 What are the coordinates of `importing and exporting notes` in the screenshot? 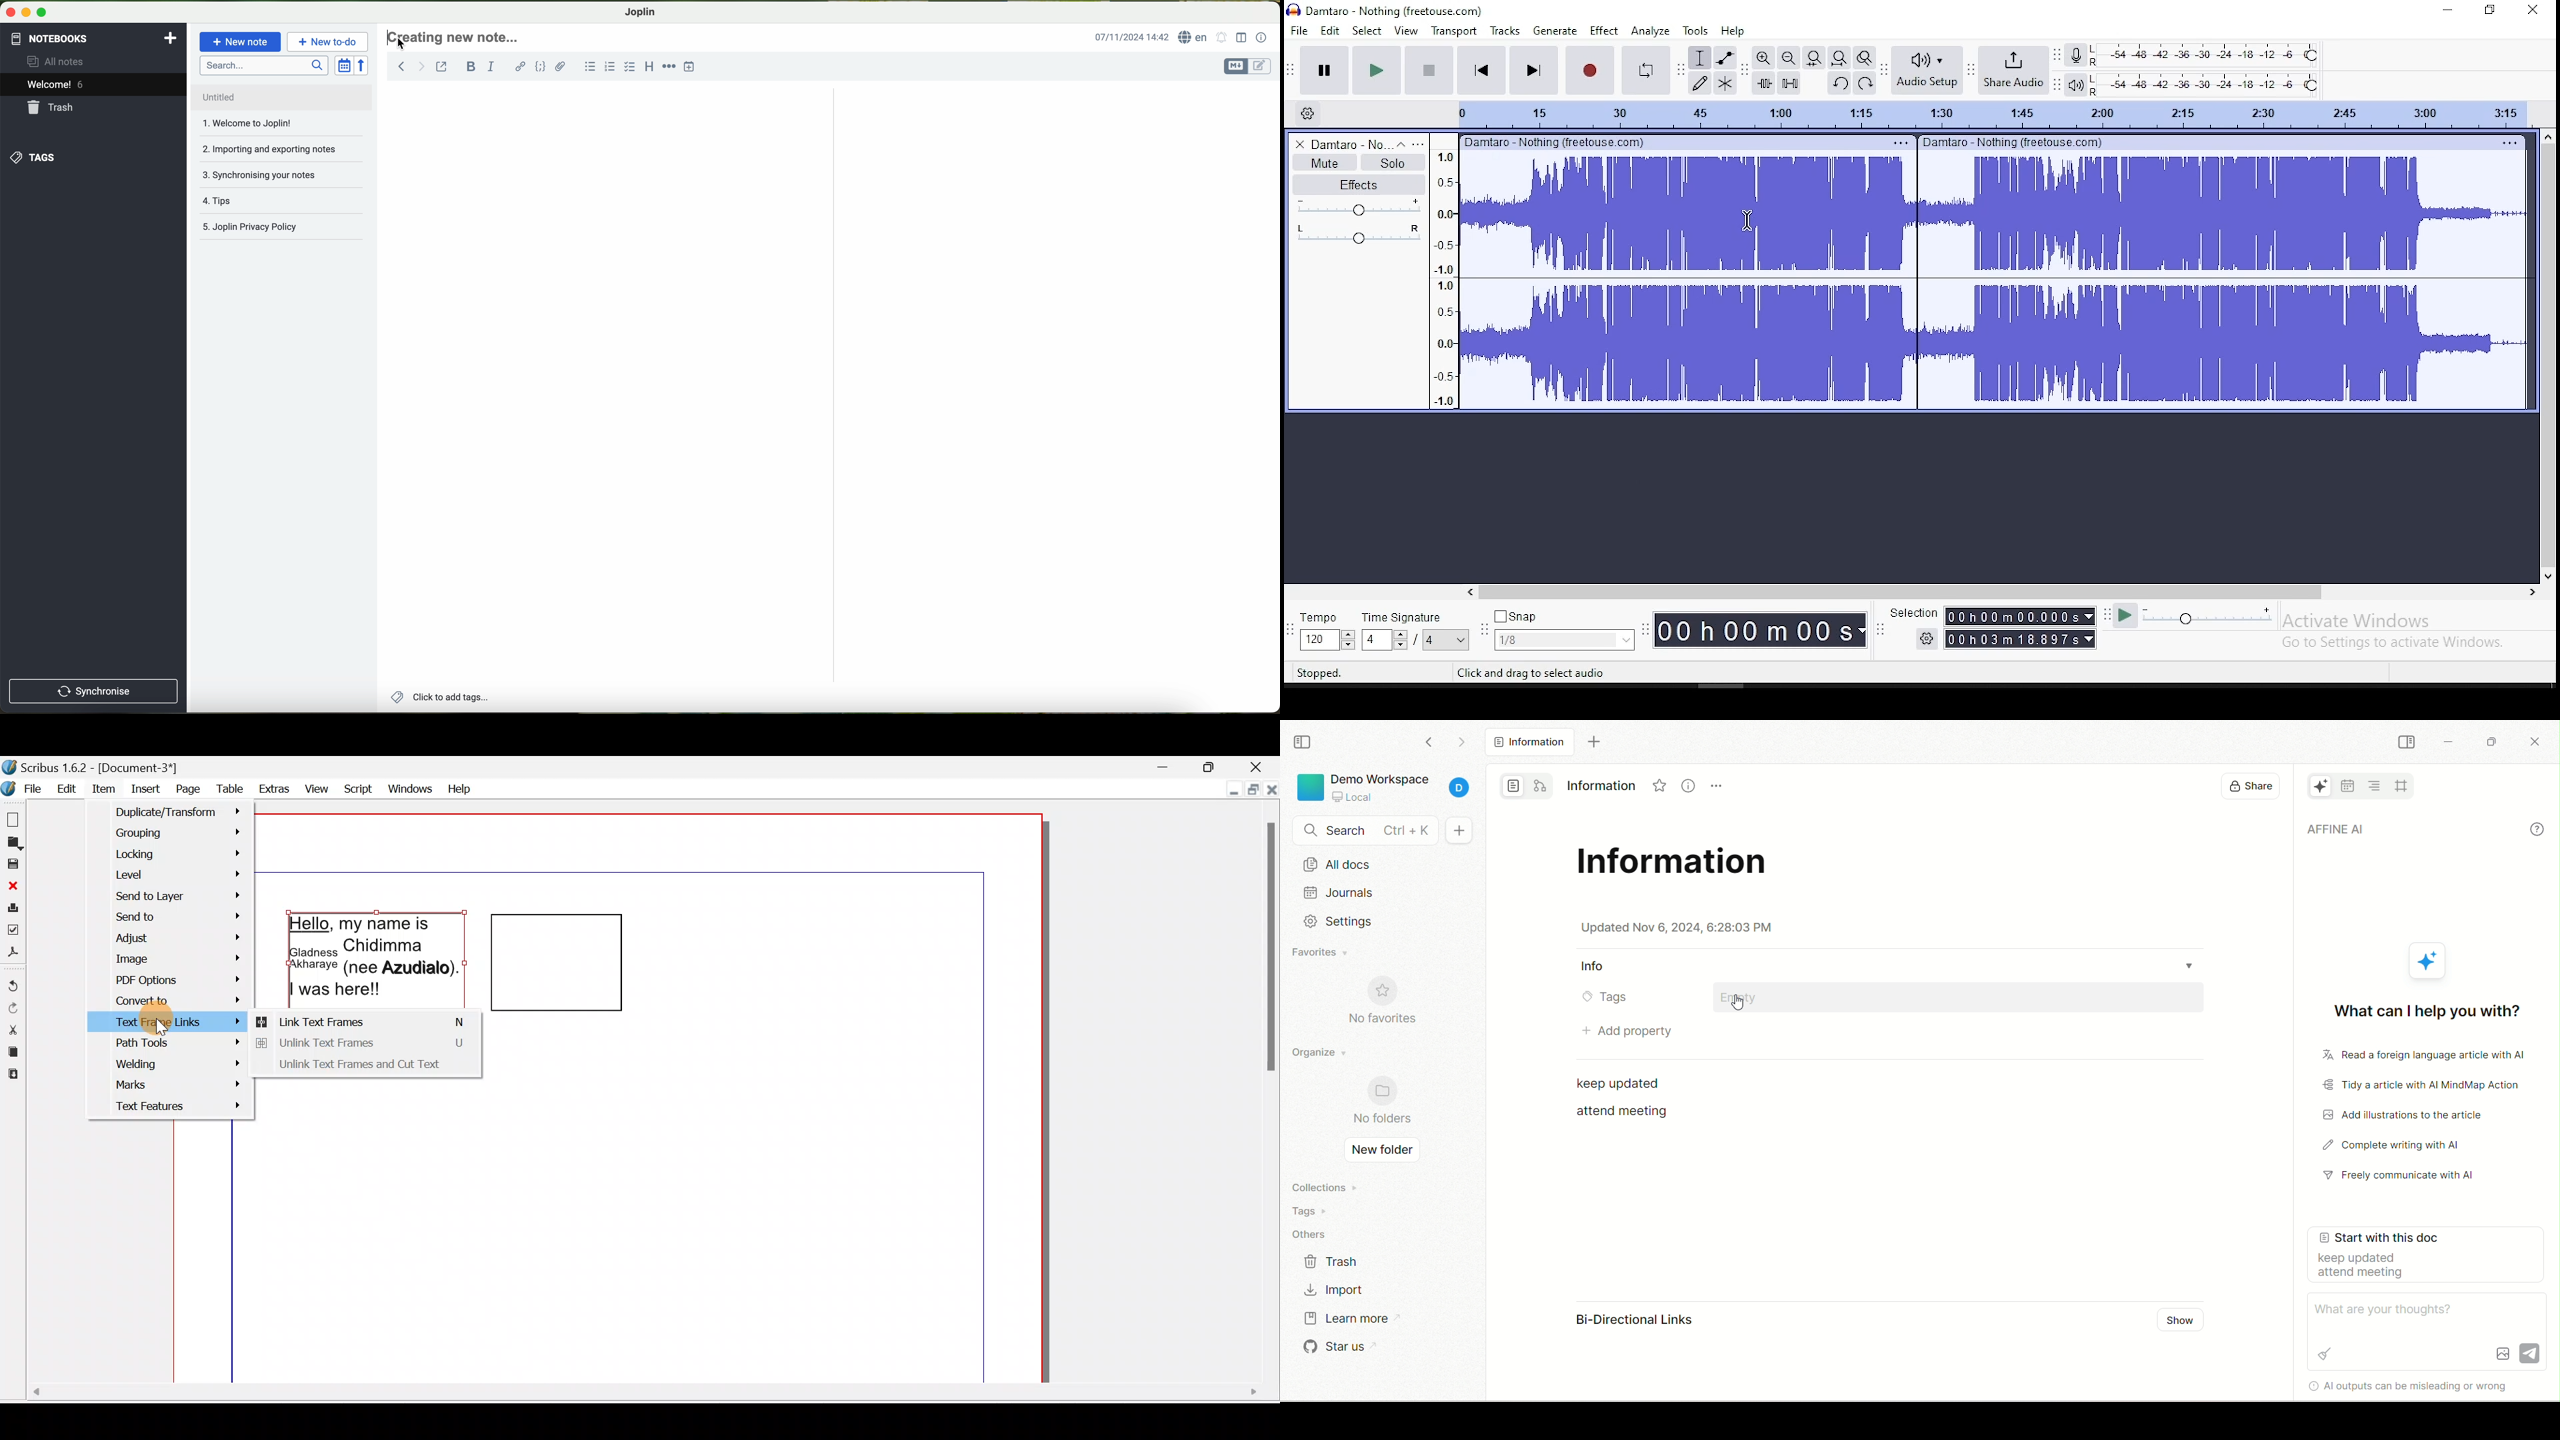 It's located at (280, 148).